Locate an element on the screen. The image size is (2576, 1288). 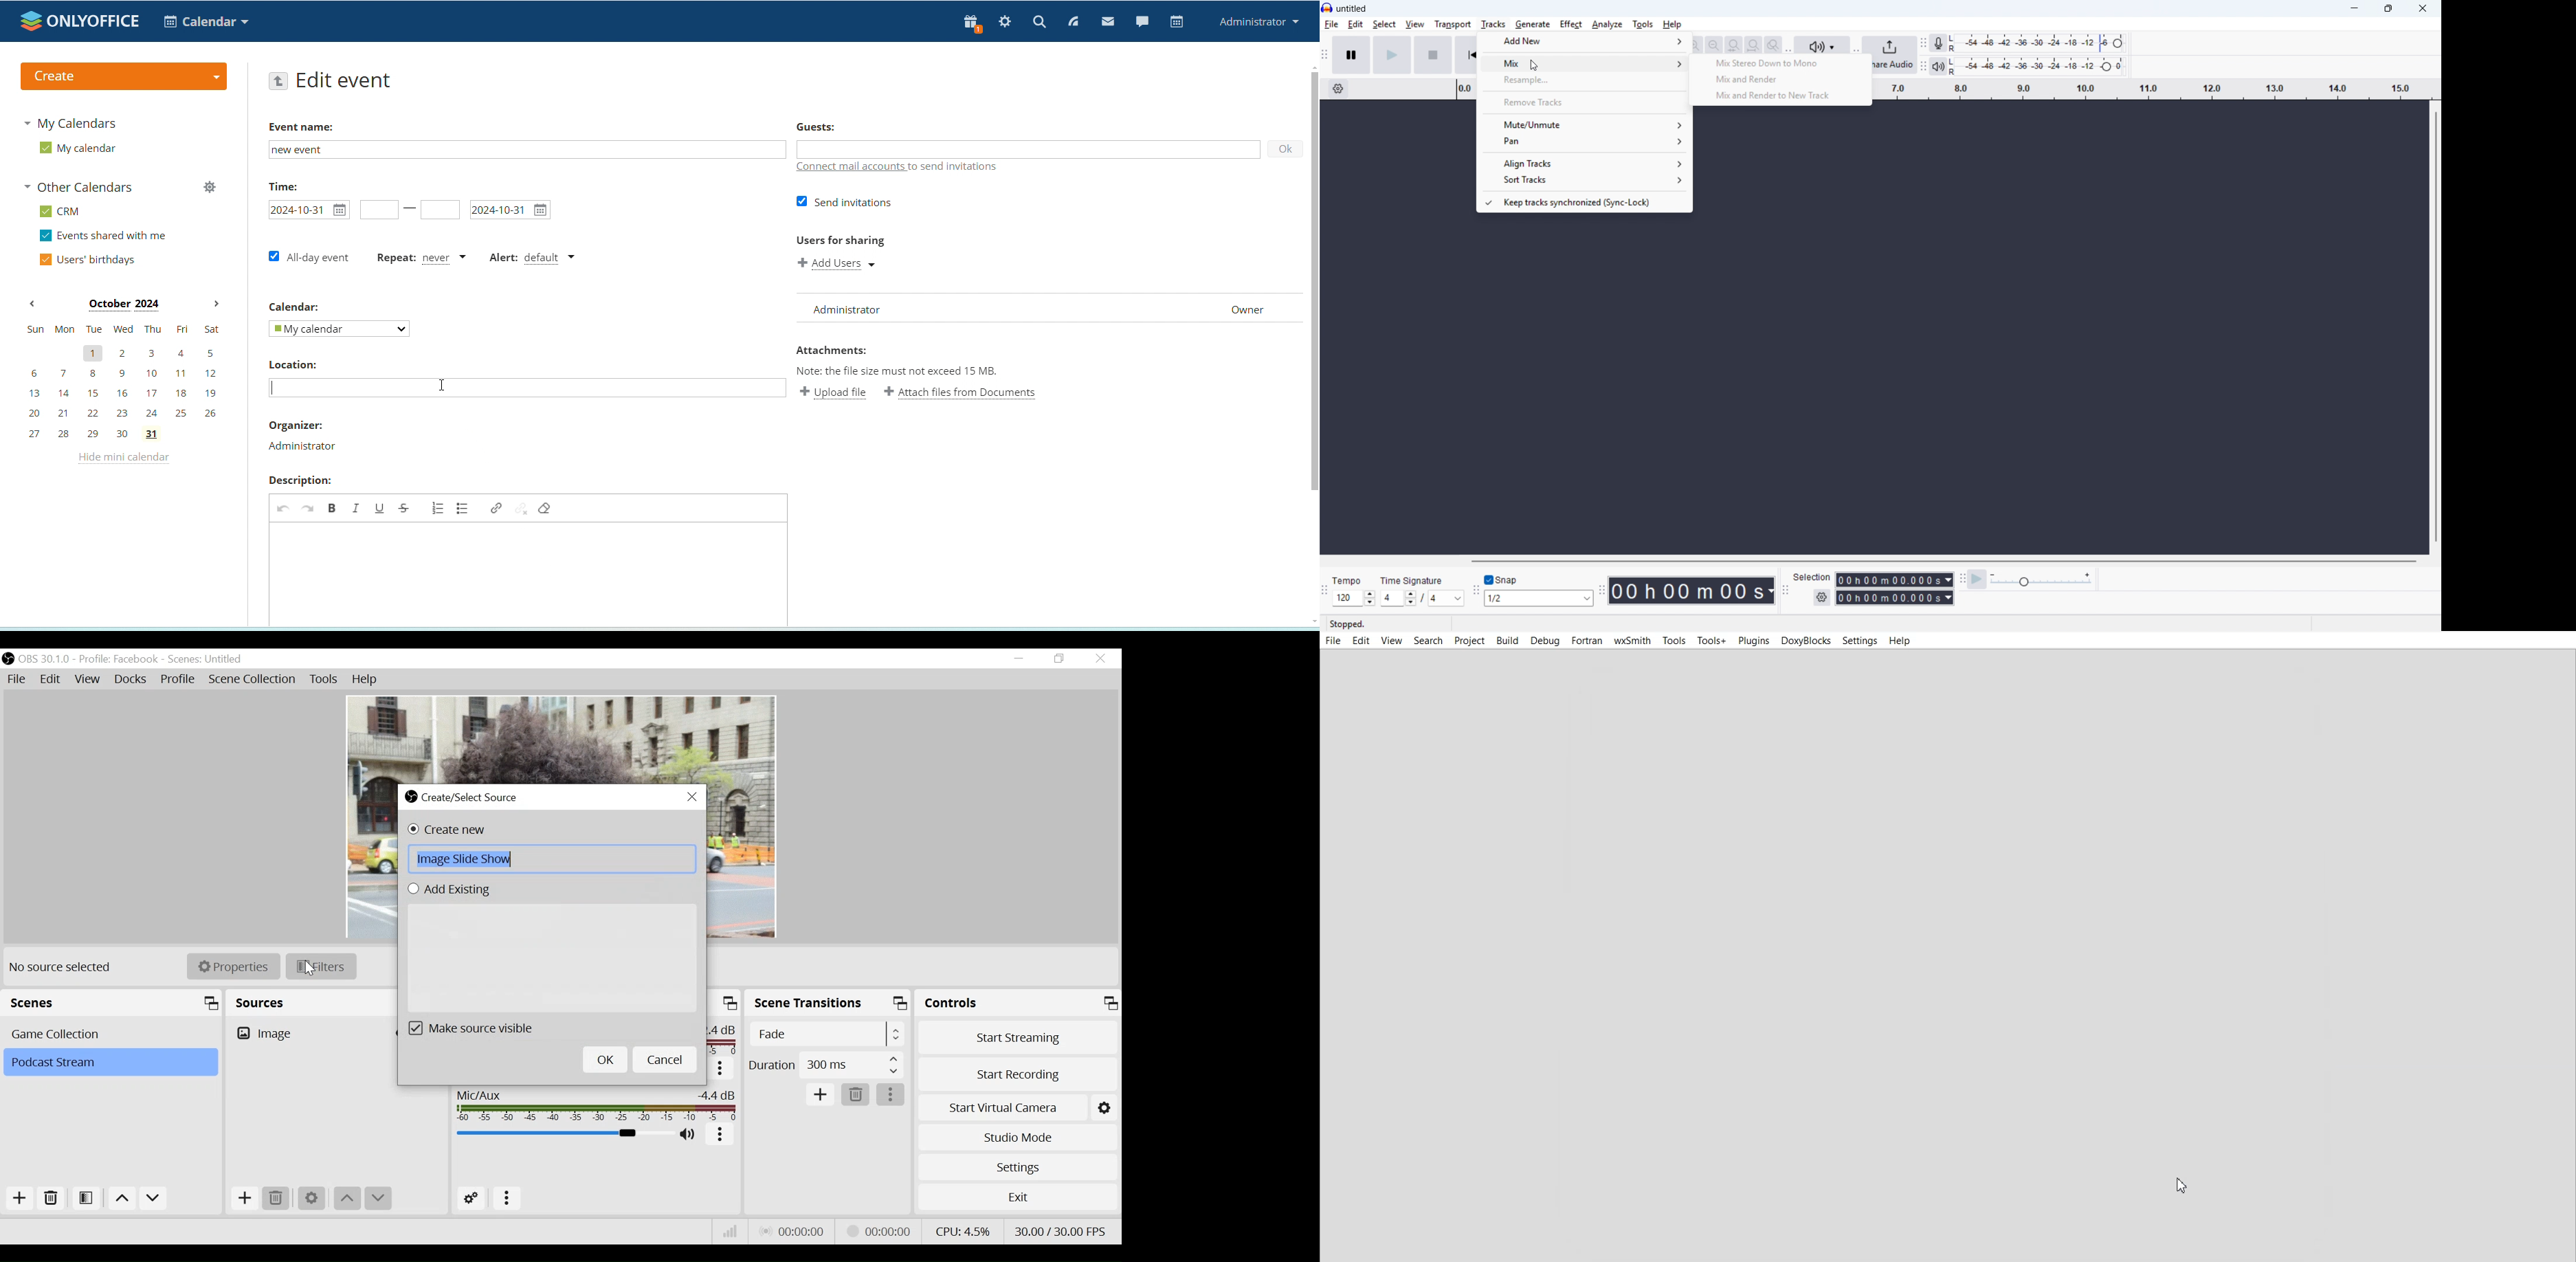
File is located at coordinates (19, 679).